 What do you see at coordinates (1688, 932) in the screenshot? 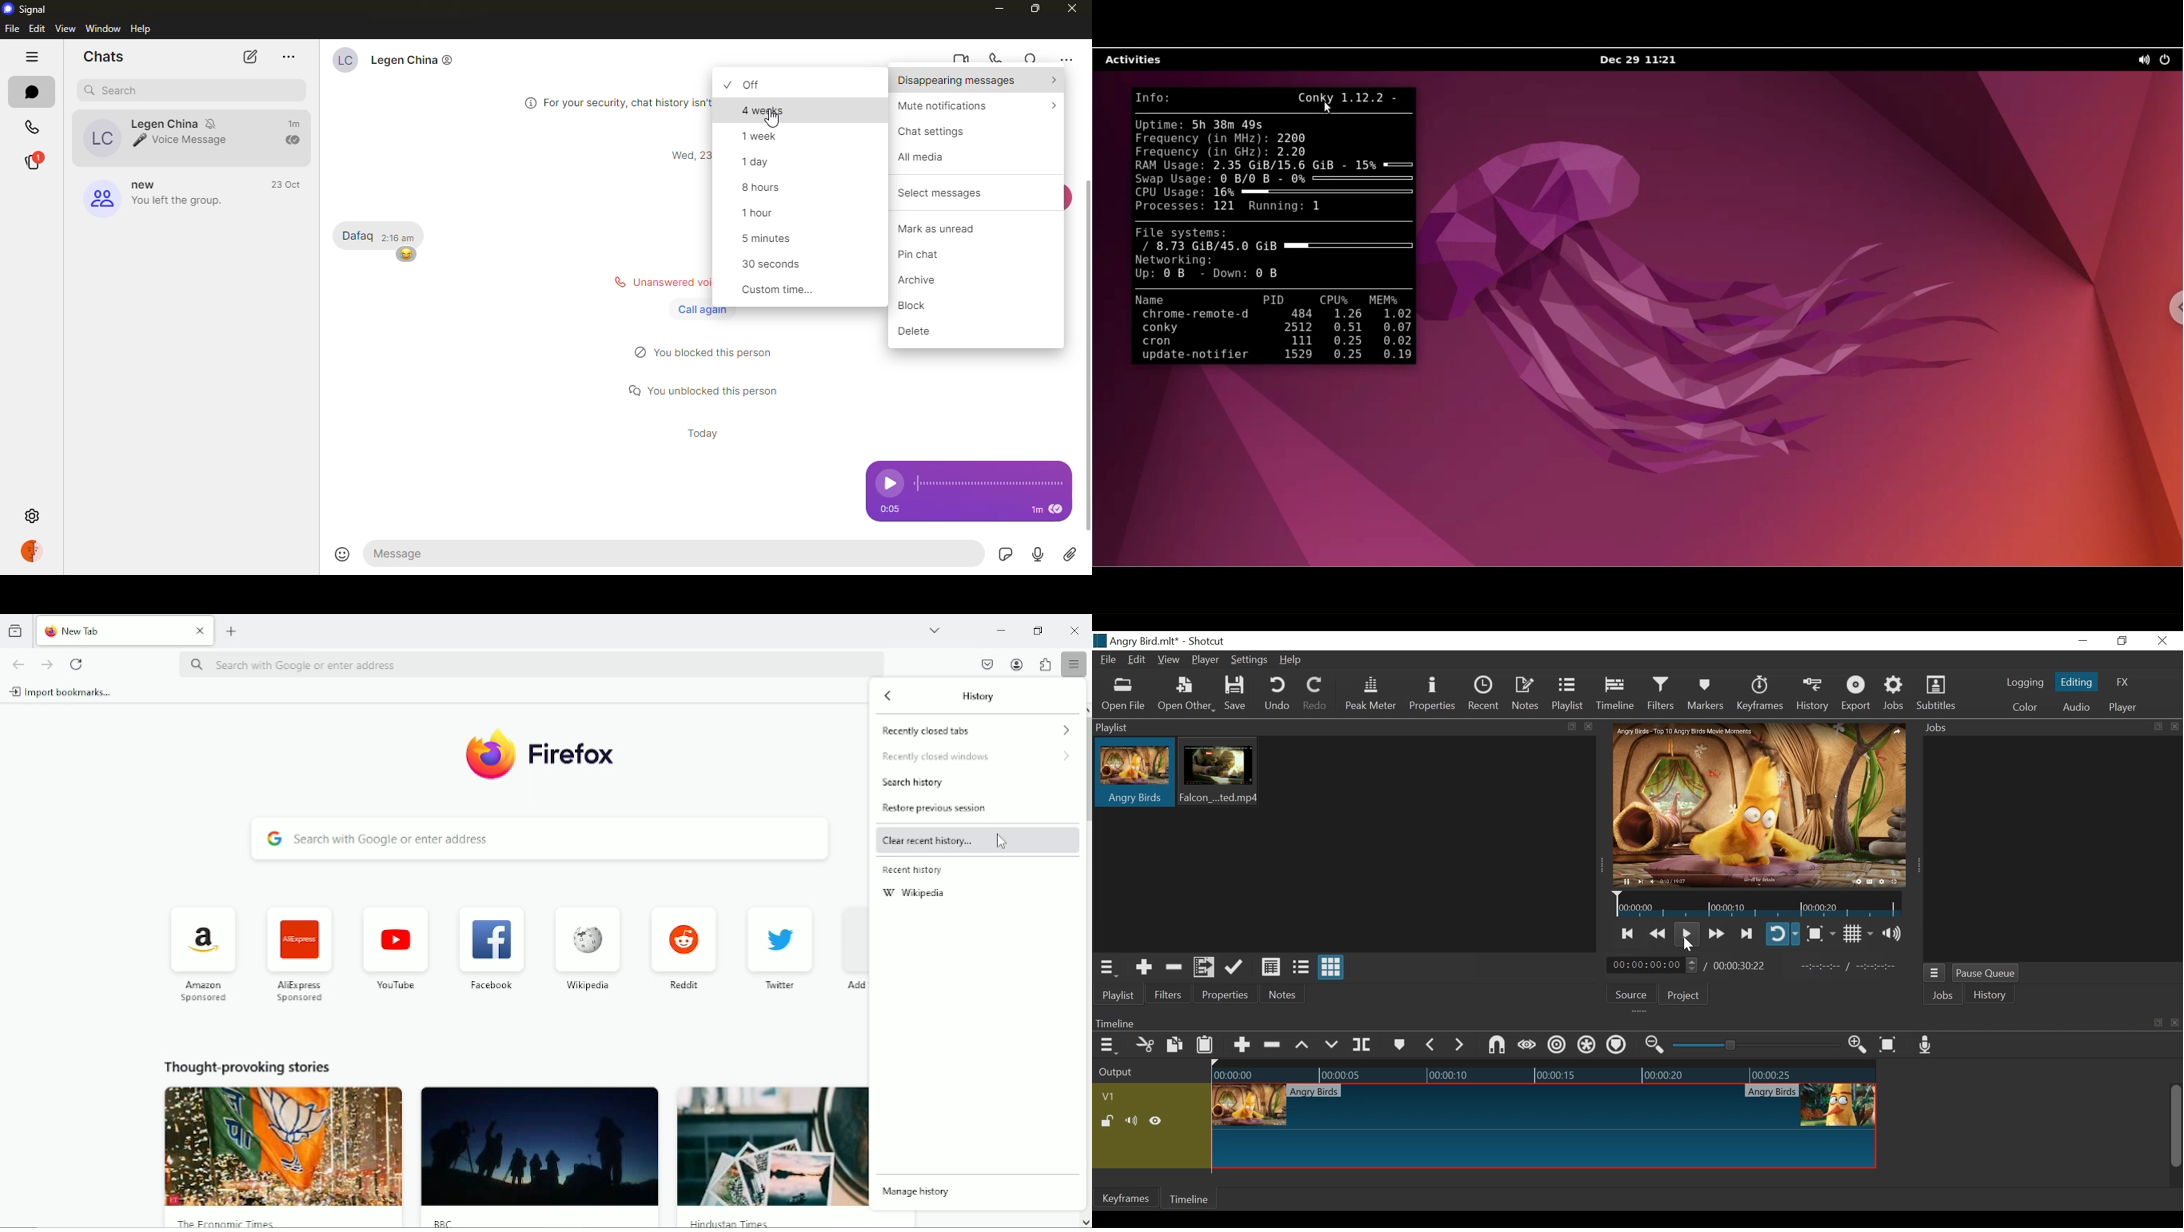
I see `Toggle play or pause` at bounding box center [1688, 932].